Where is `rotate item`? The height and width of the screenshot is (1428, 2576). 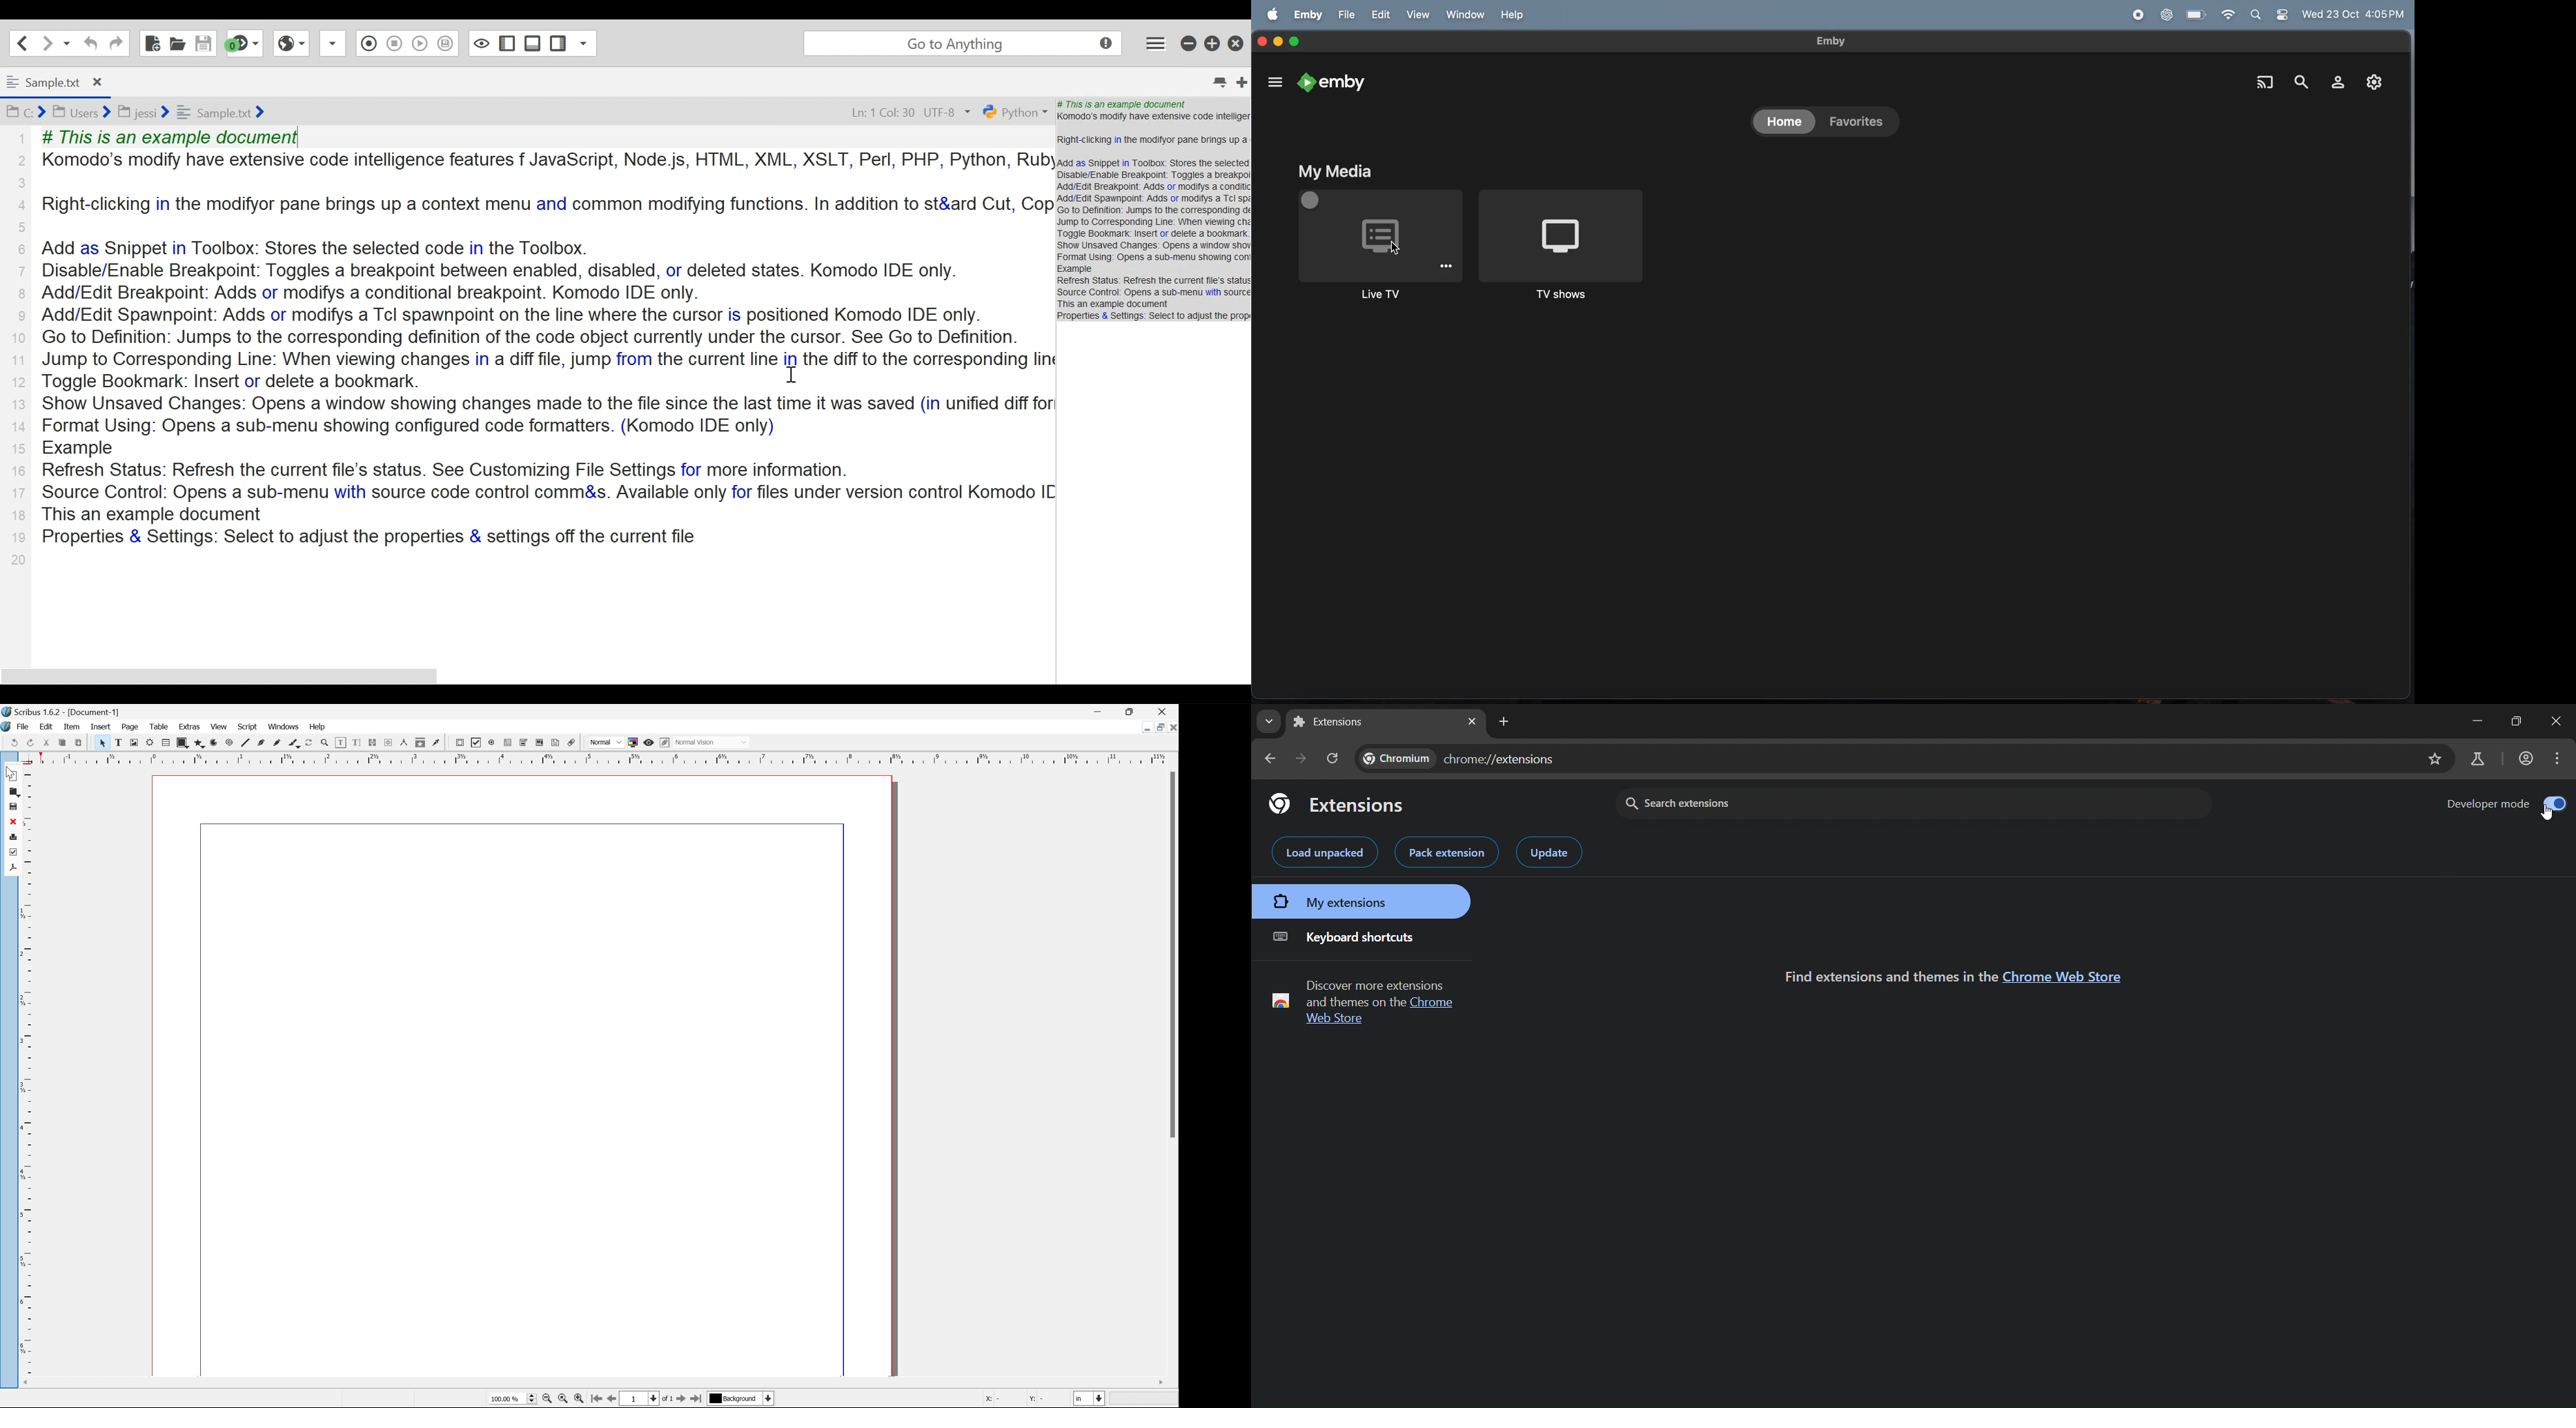
rotate item is located at coordinates (420, 743).